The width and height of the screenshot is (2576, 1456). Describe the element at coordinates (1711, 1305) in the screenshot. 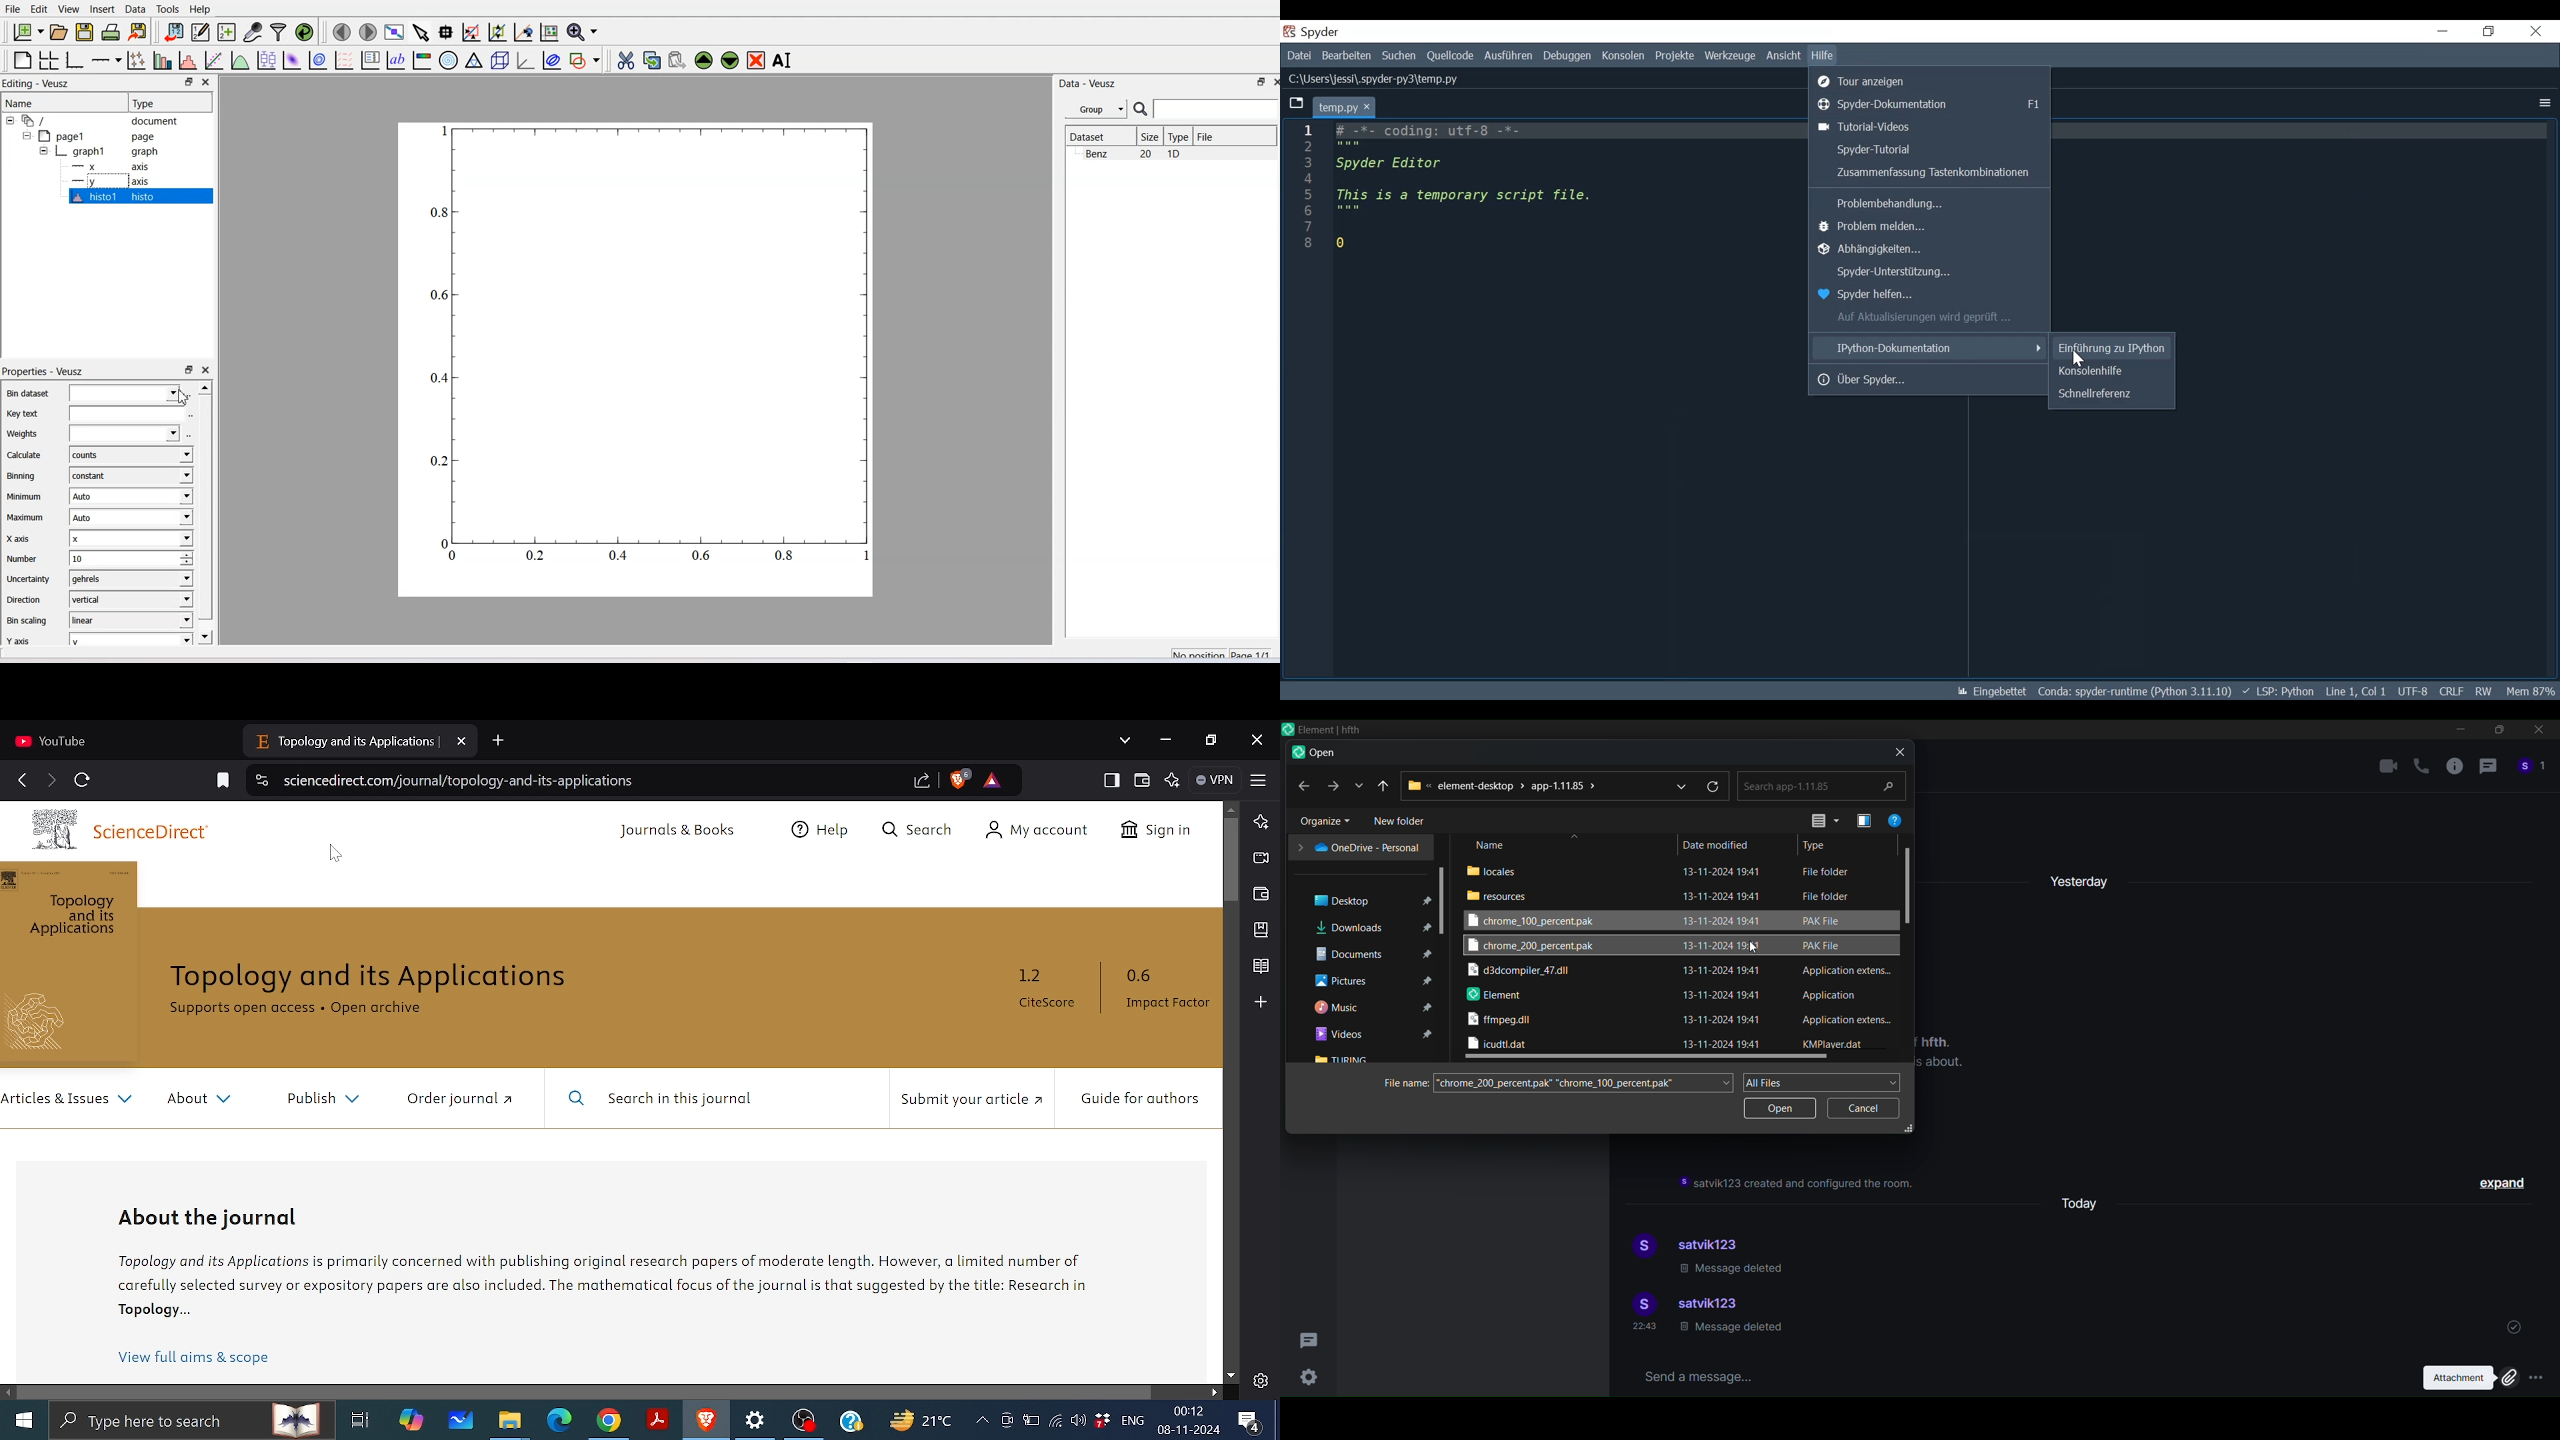

I see `satvik123` at that location.